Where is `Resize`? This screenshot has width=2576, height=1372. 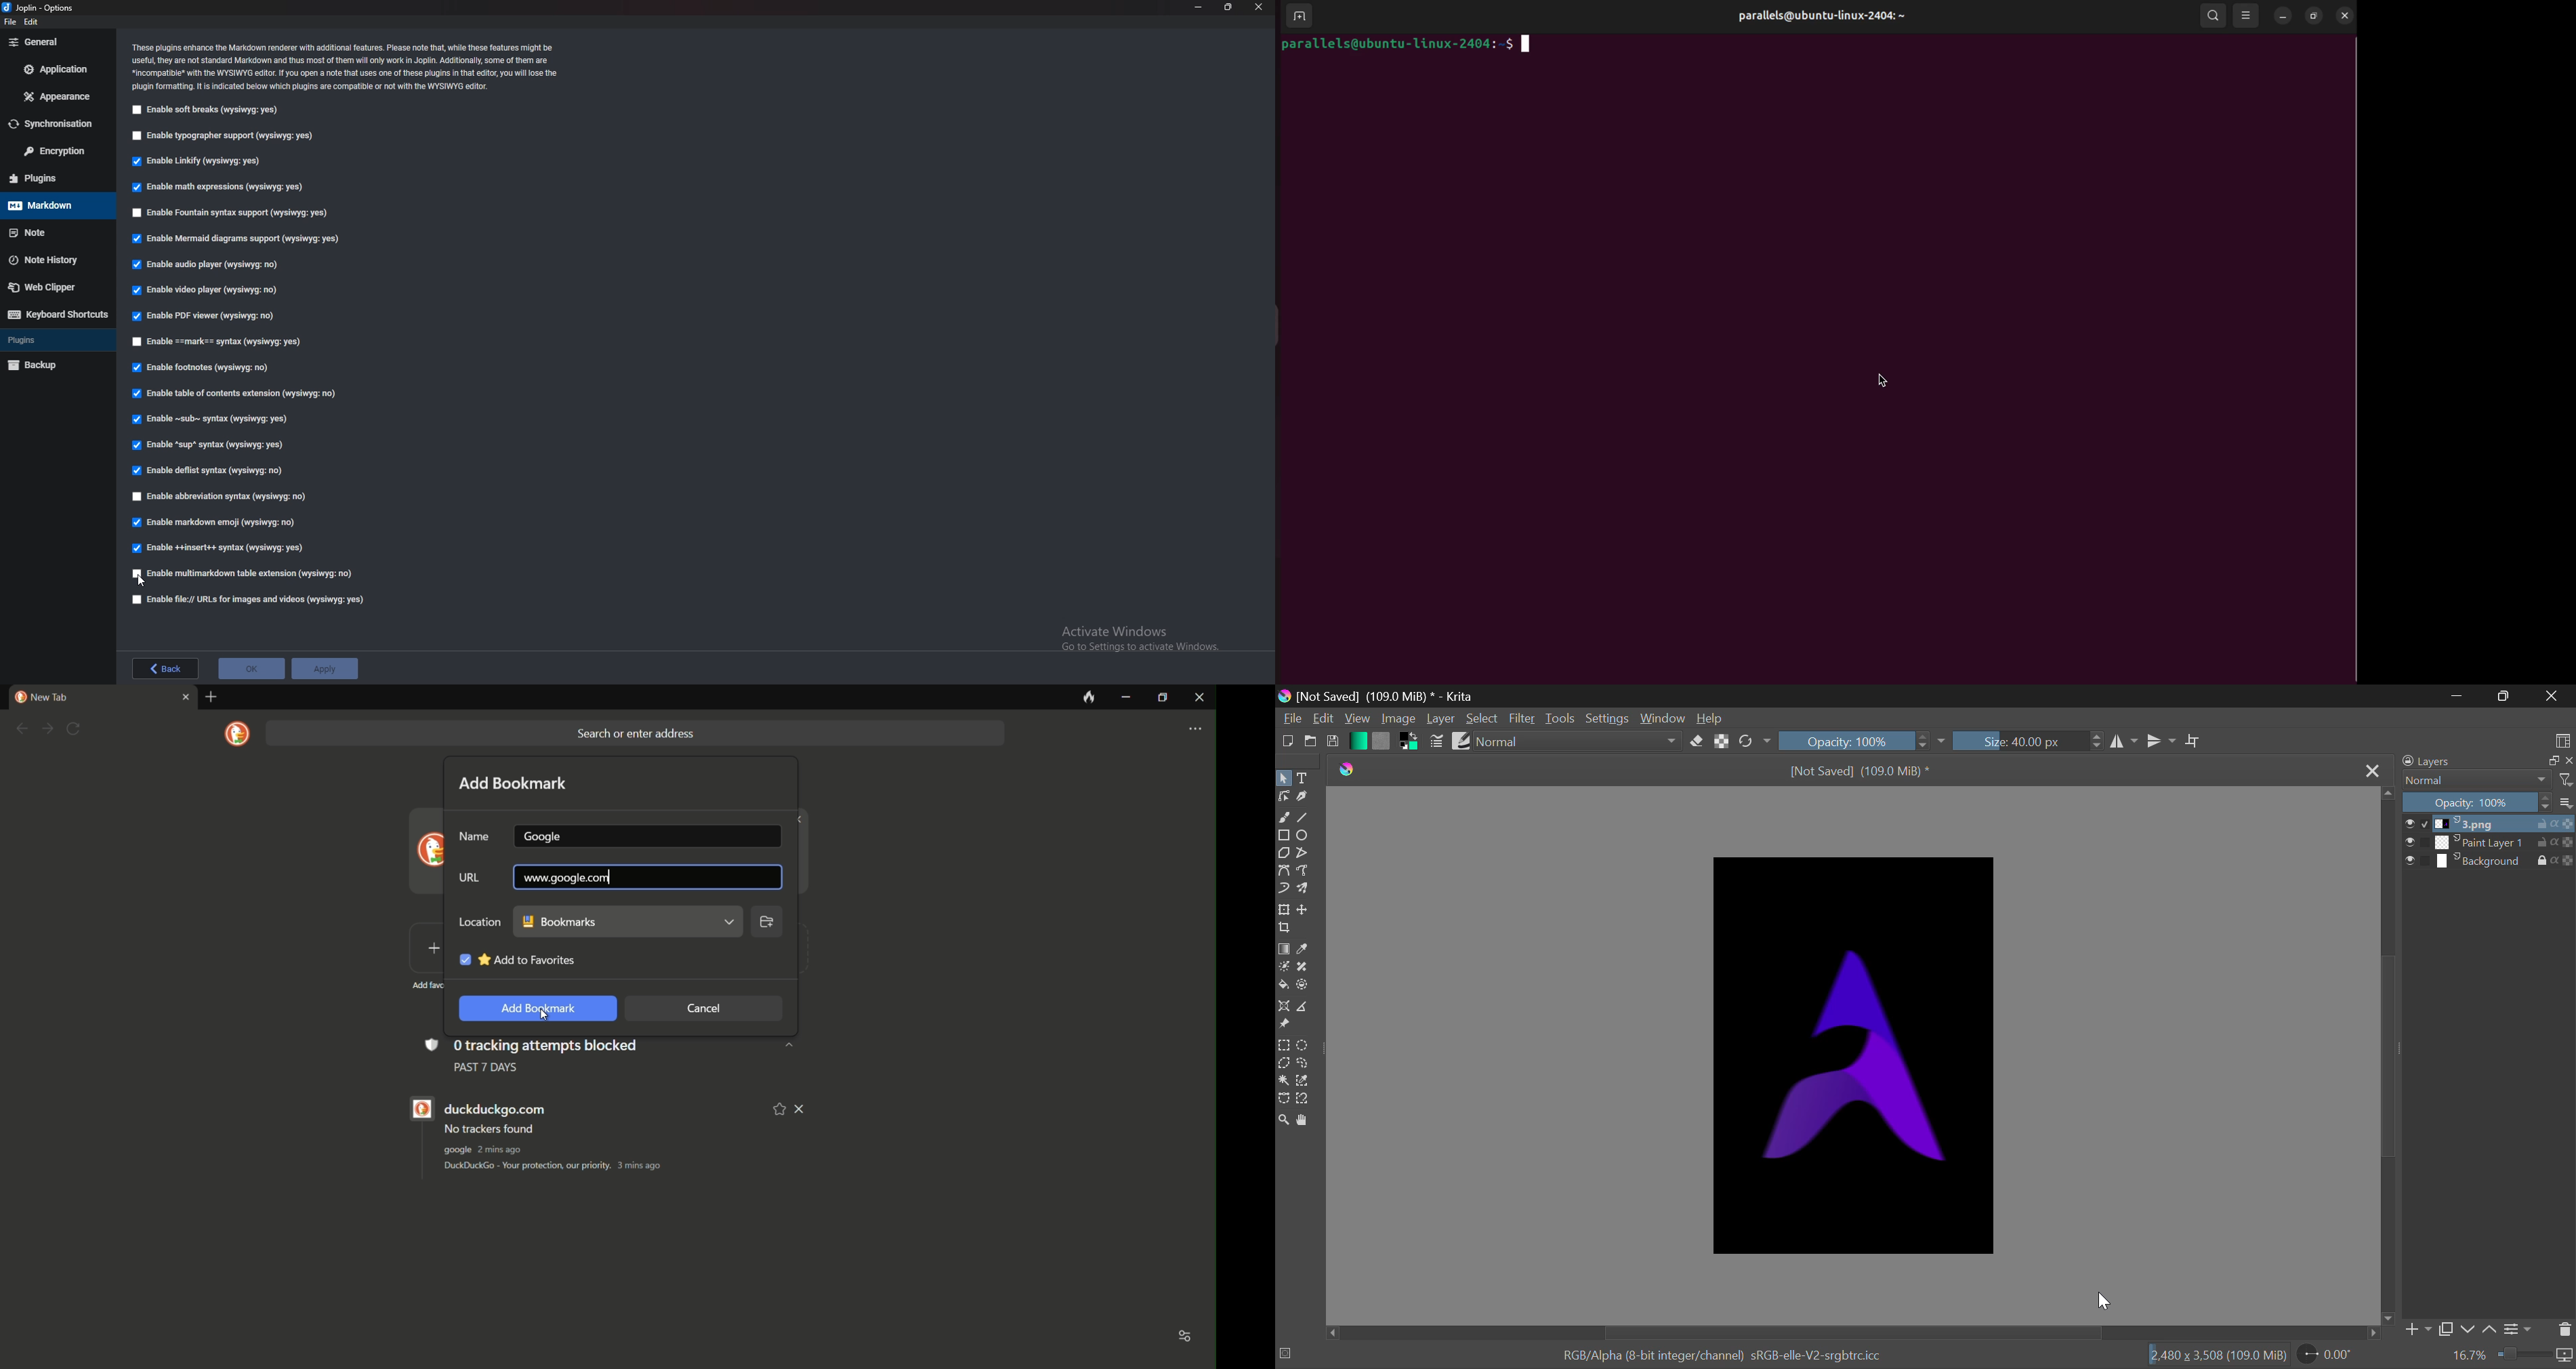
Resize is located at coordinates (1228, 7).